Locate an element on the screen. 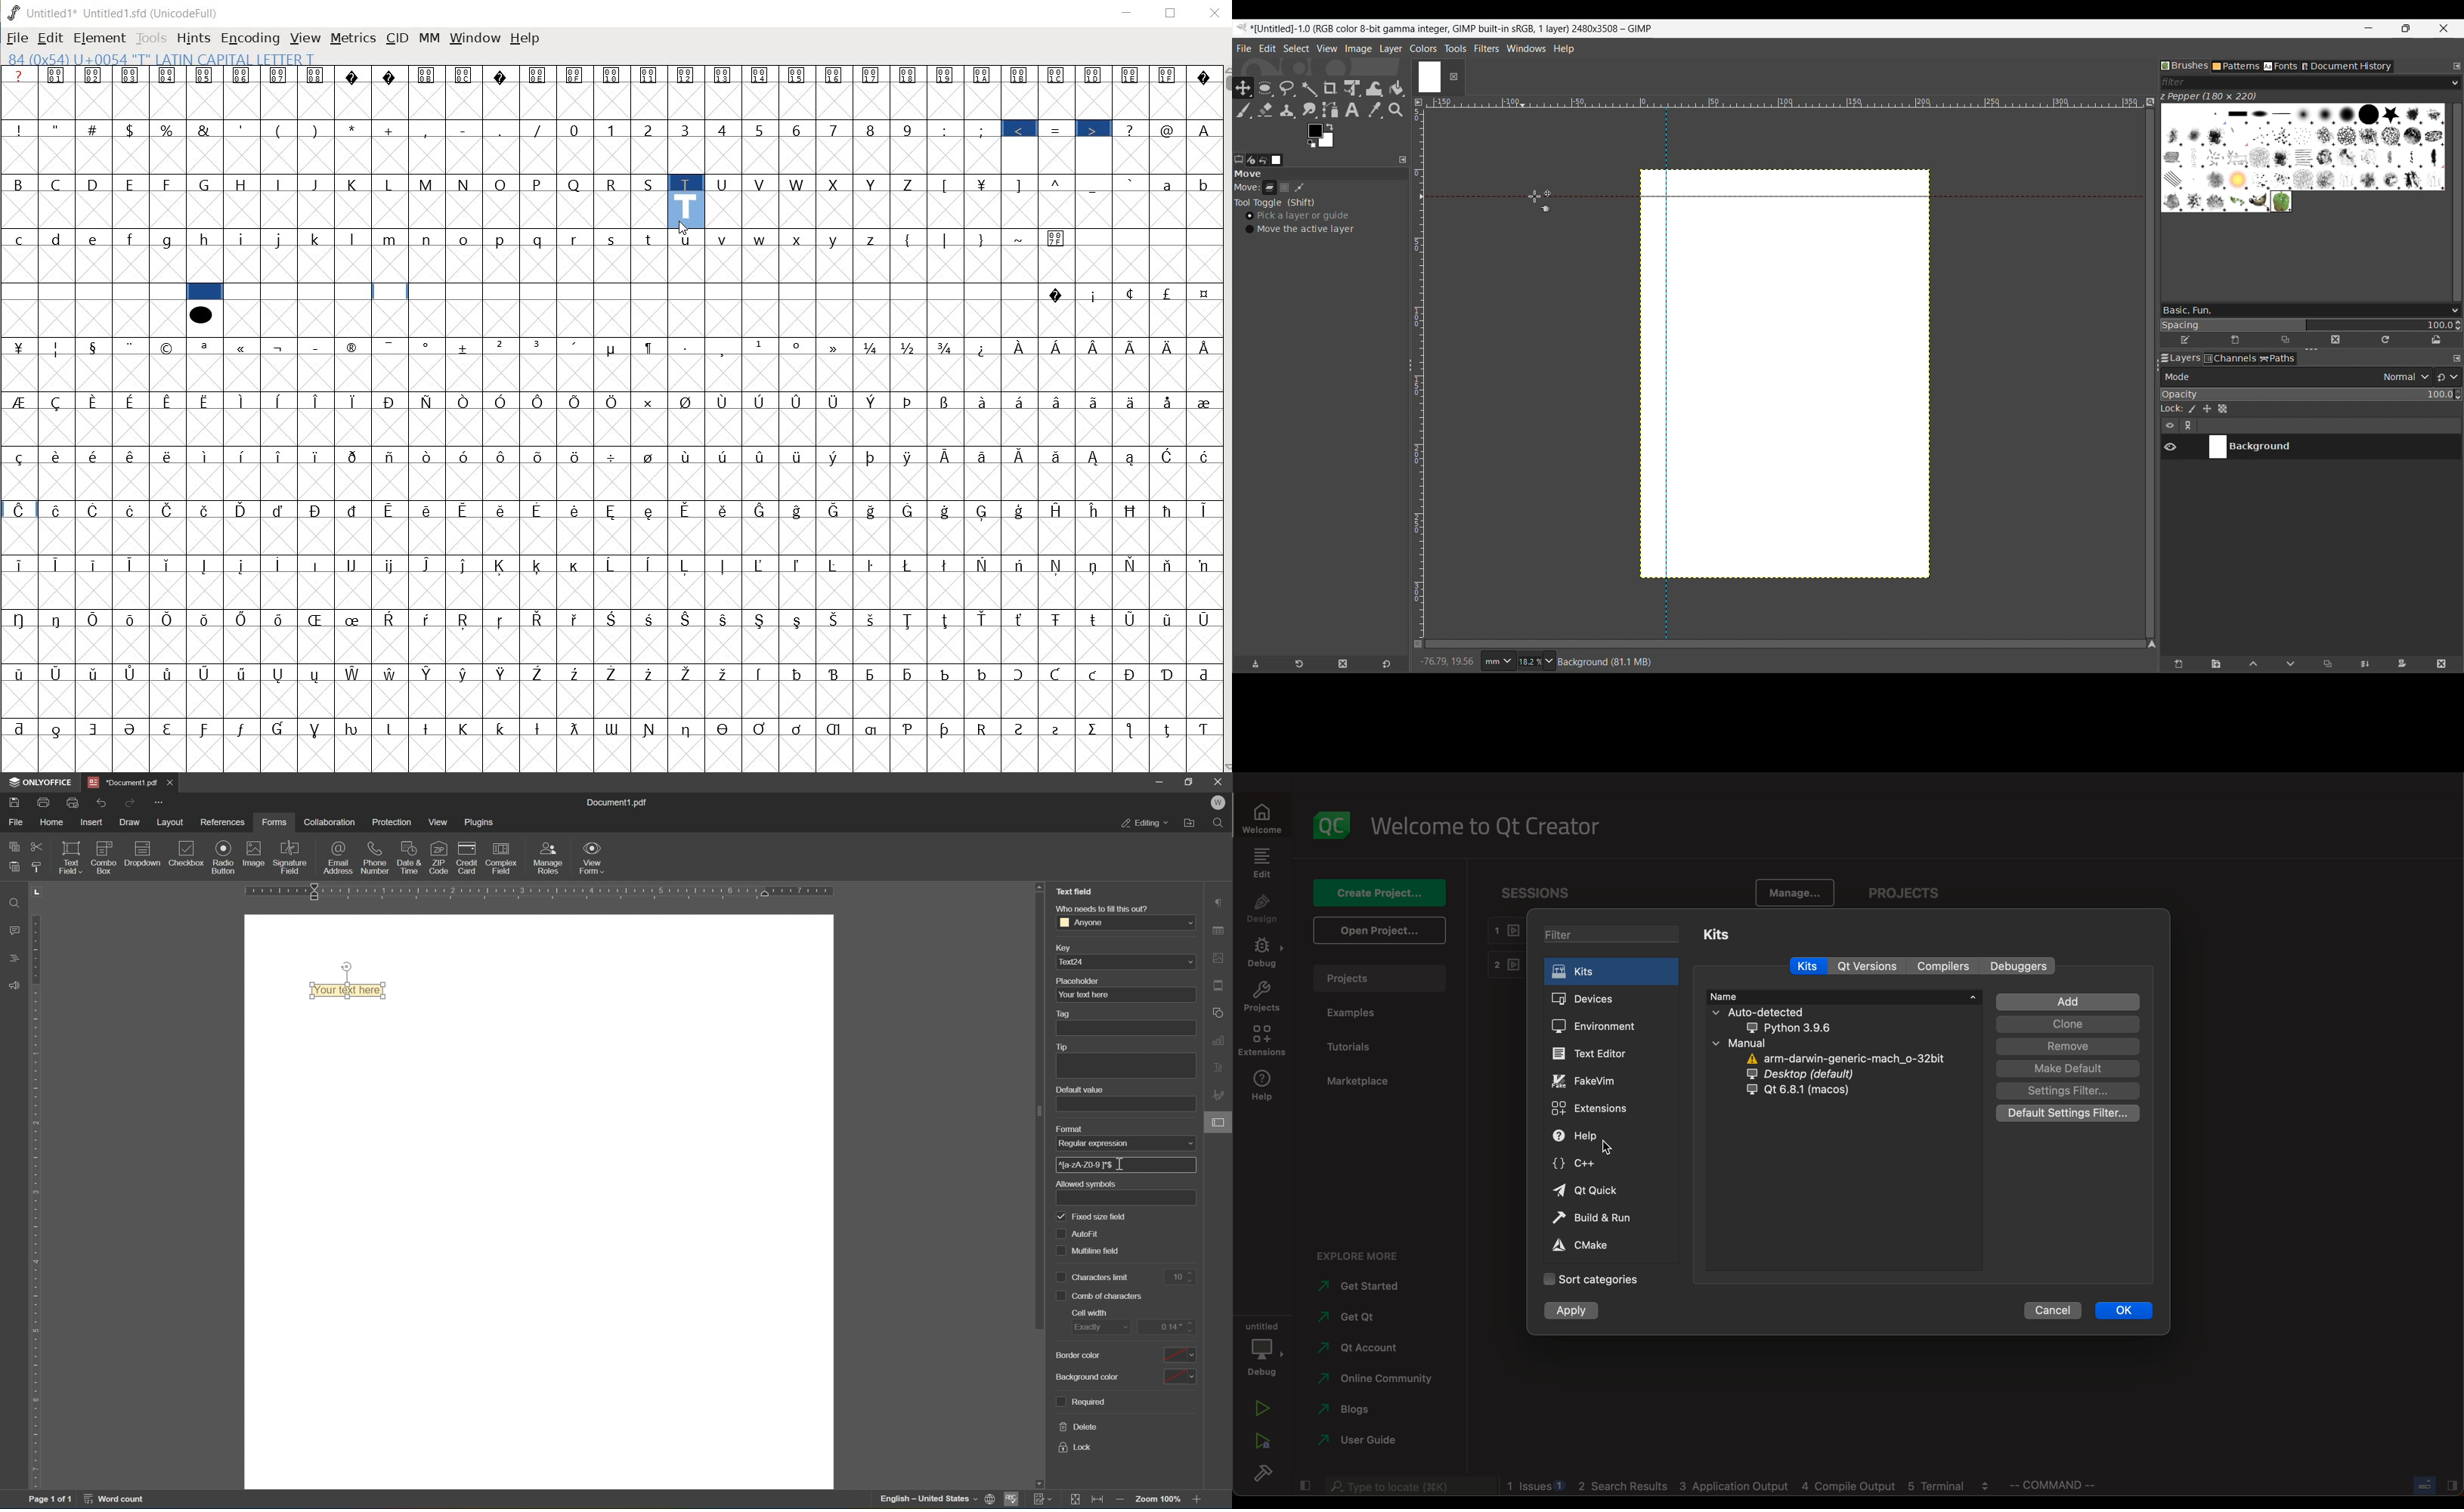 Image resolution: width=2464 pixels, height=1512 pixels. phone number is located at coordinates (375, 857).